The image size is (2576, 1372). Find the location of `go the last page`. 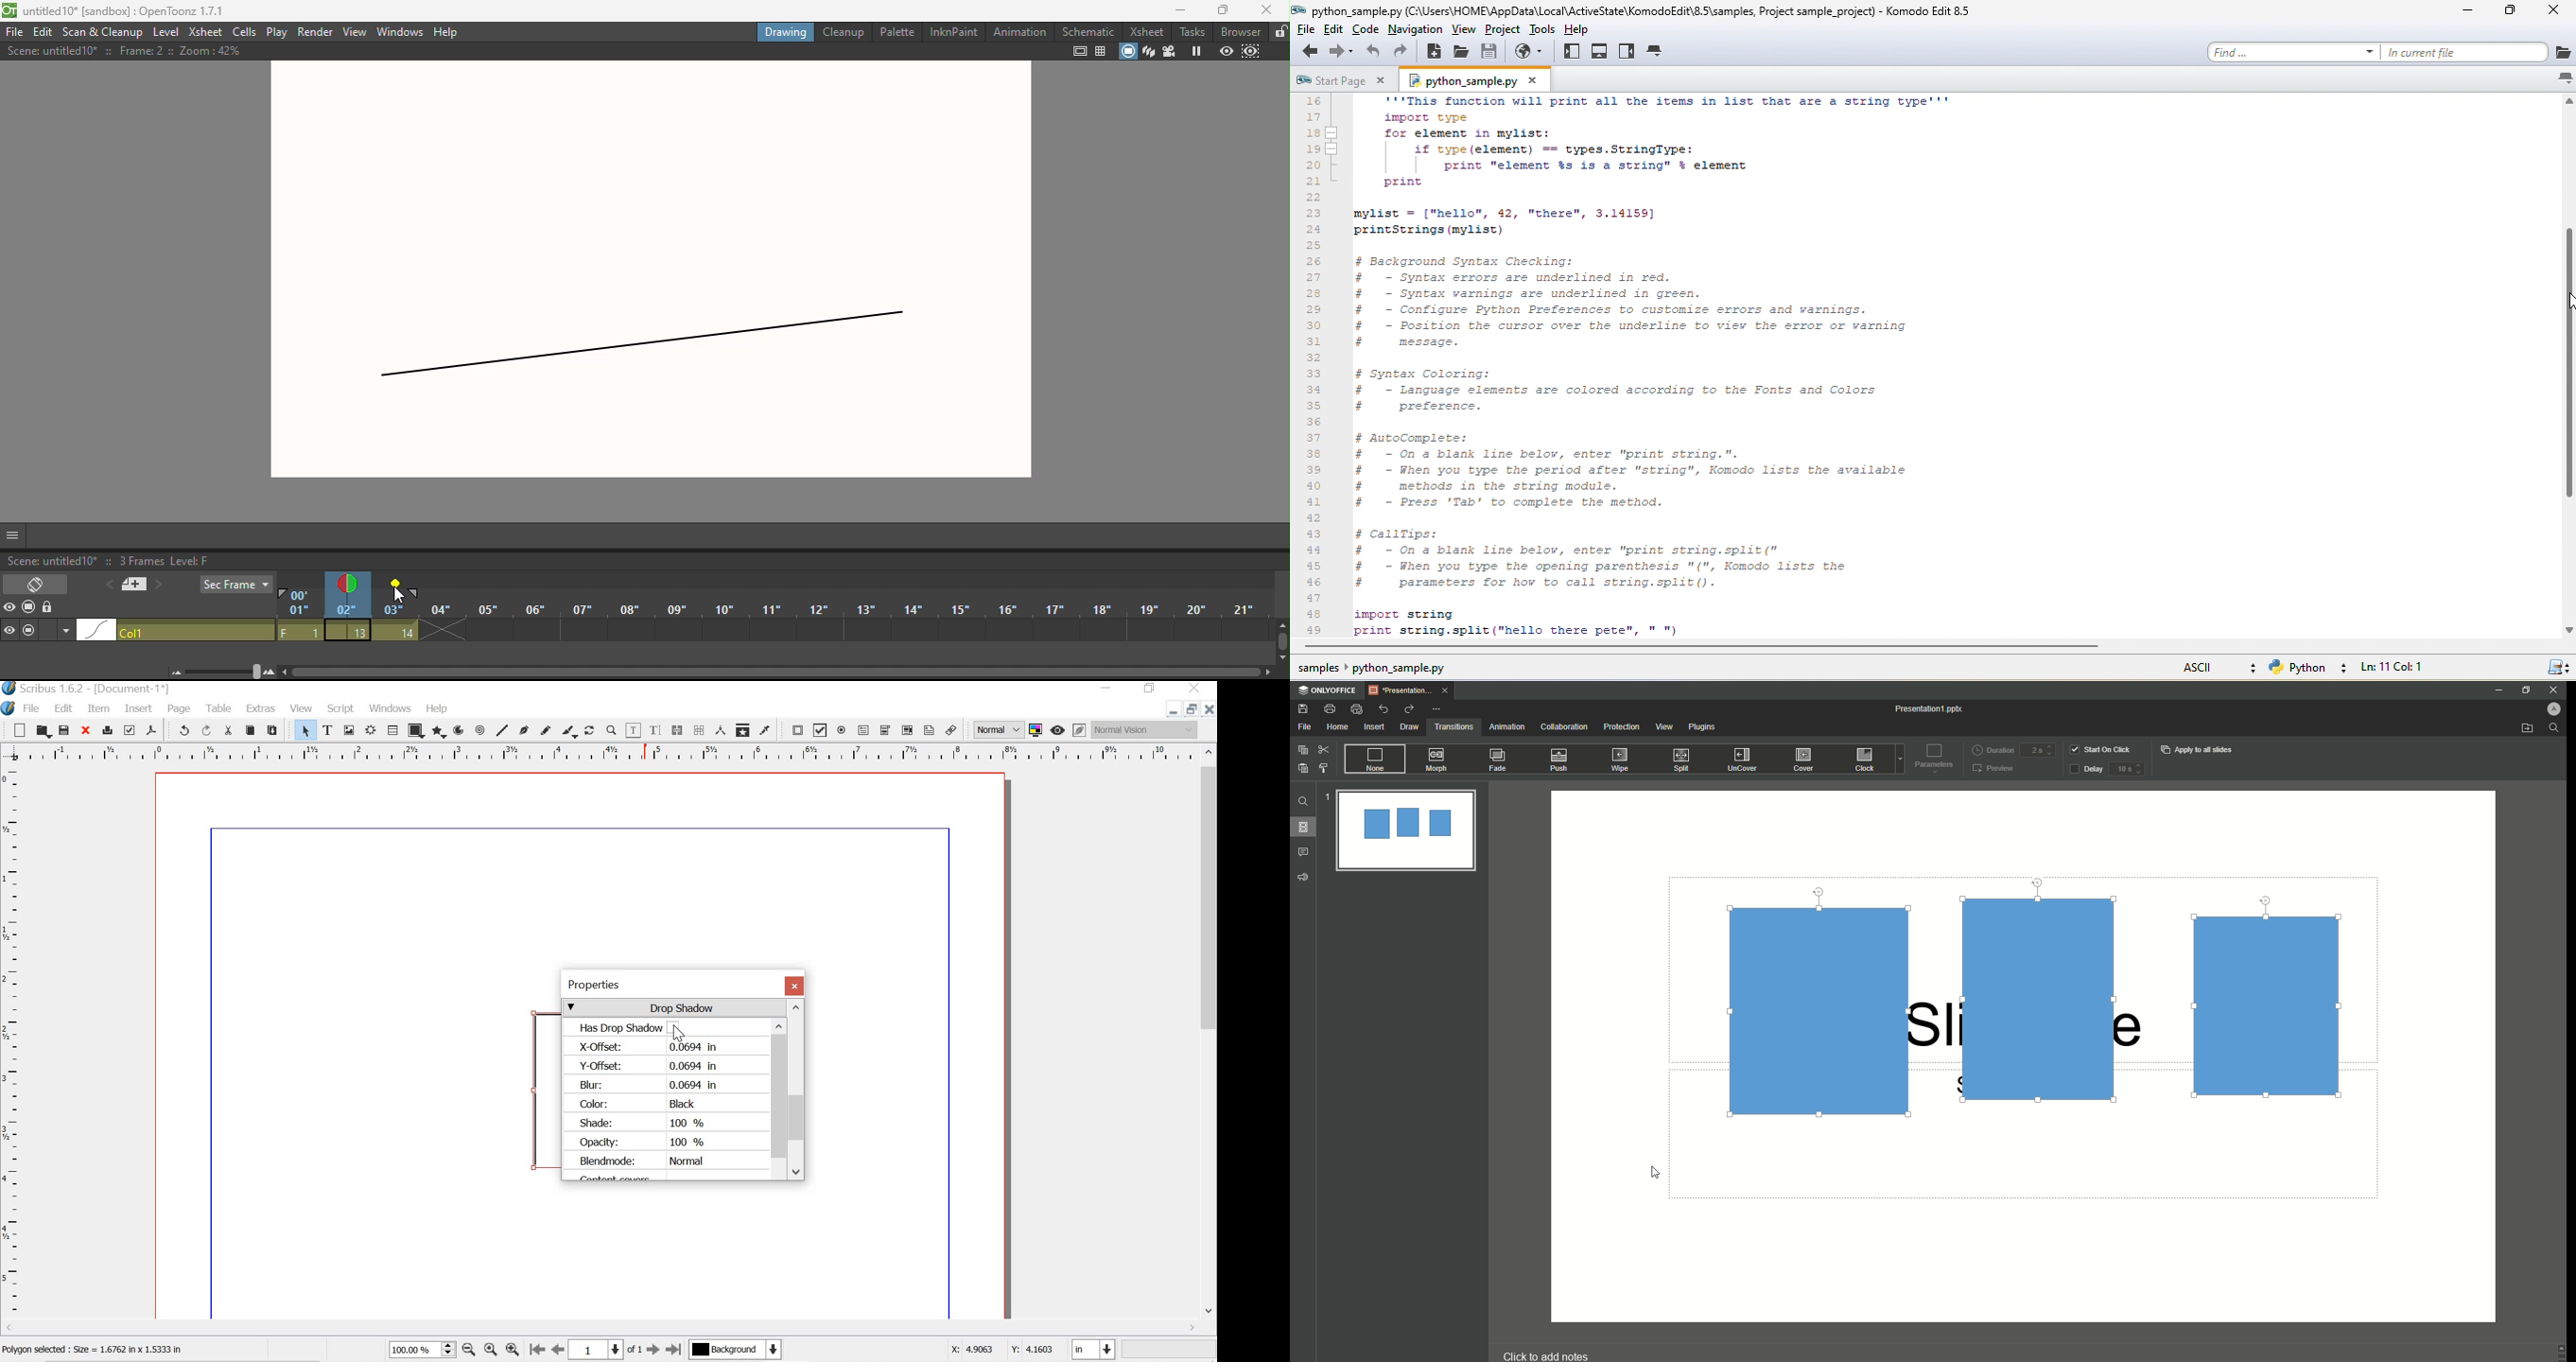

go the last page is located at coordinates (675, 1348).